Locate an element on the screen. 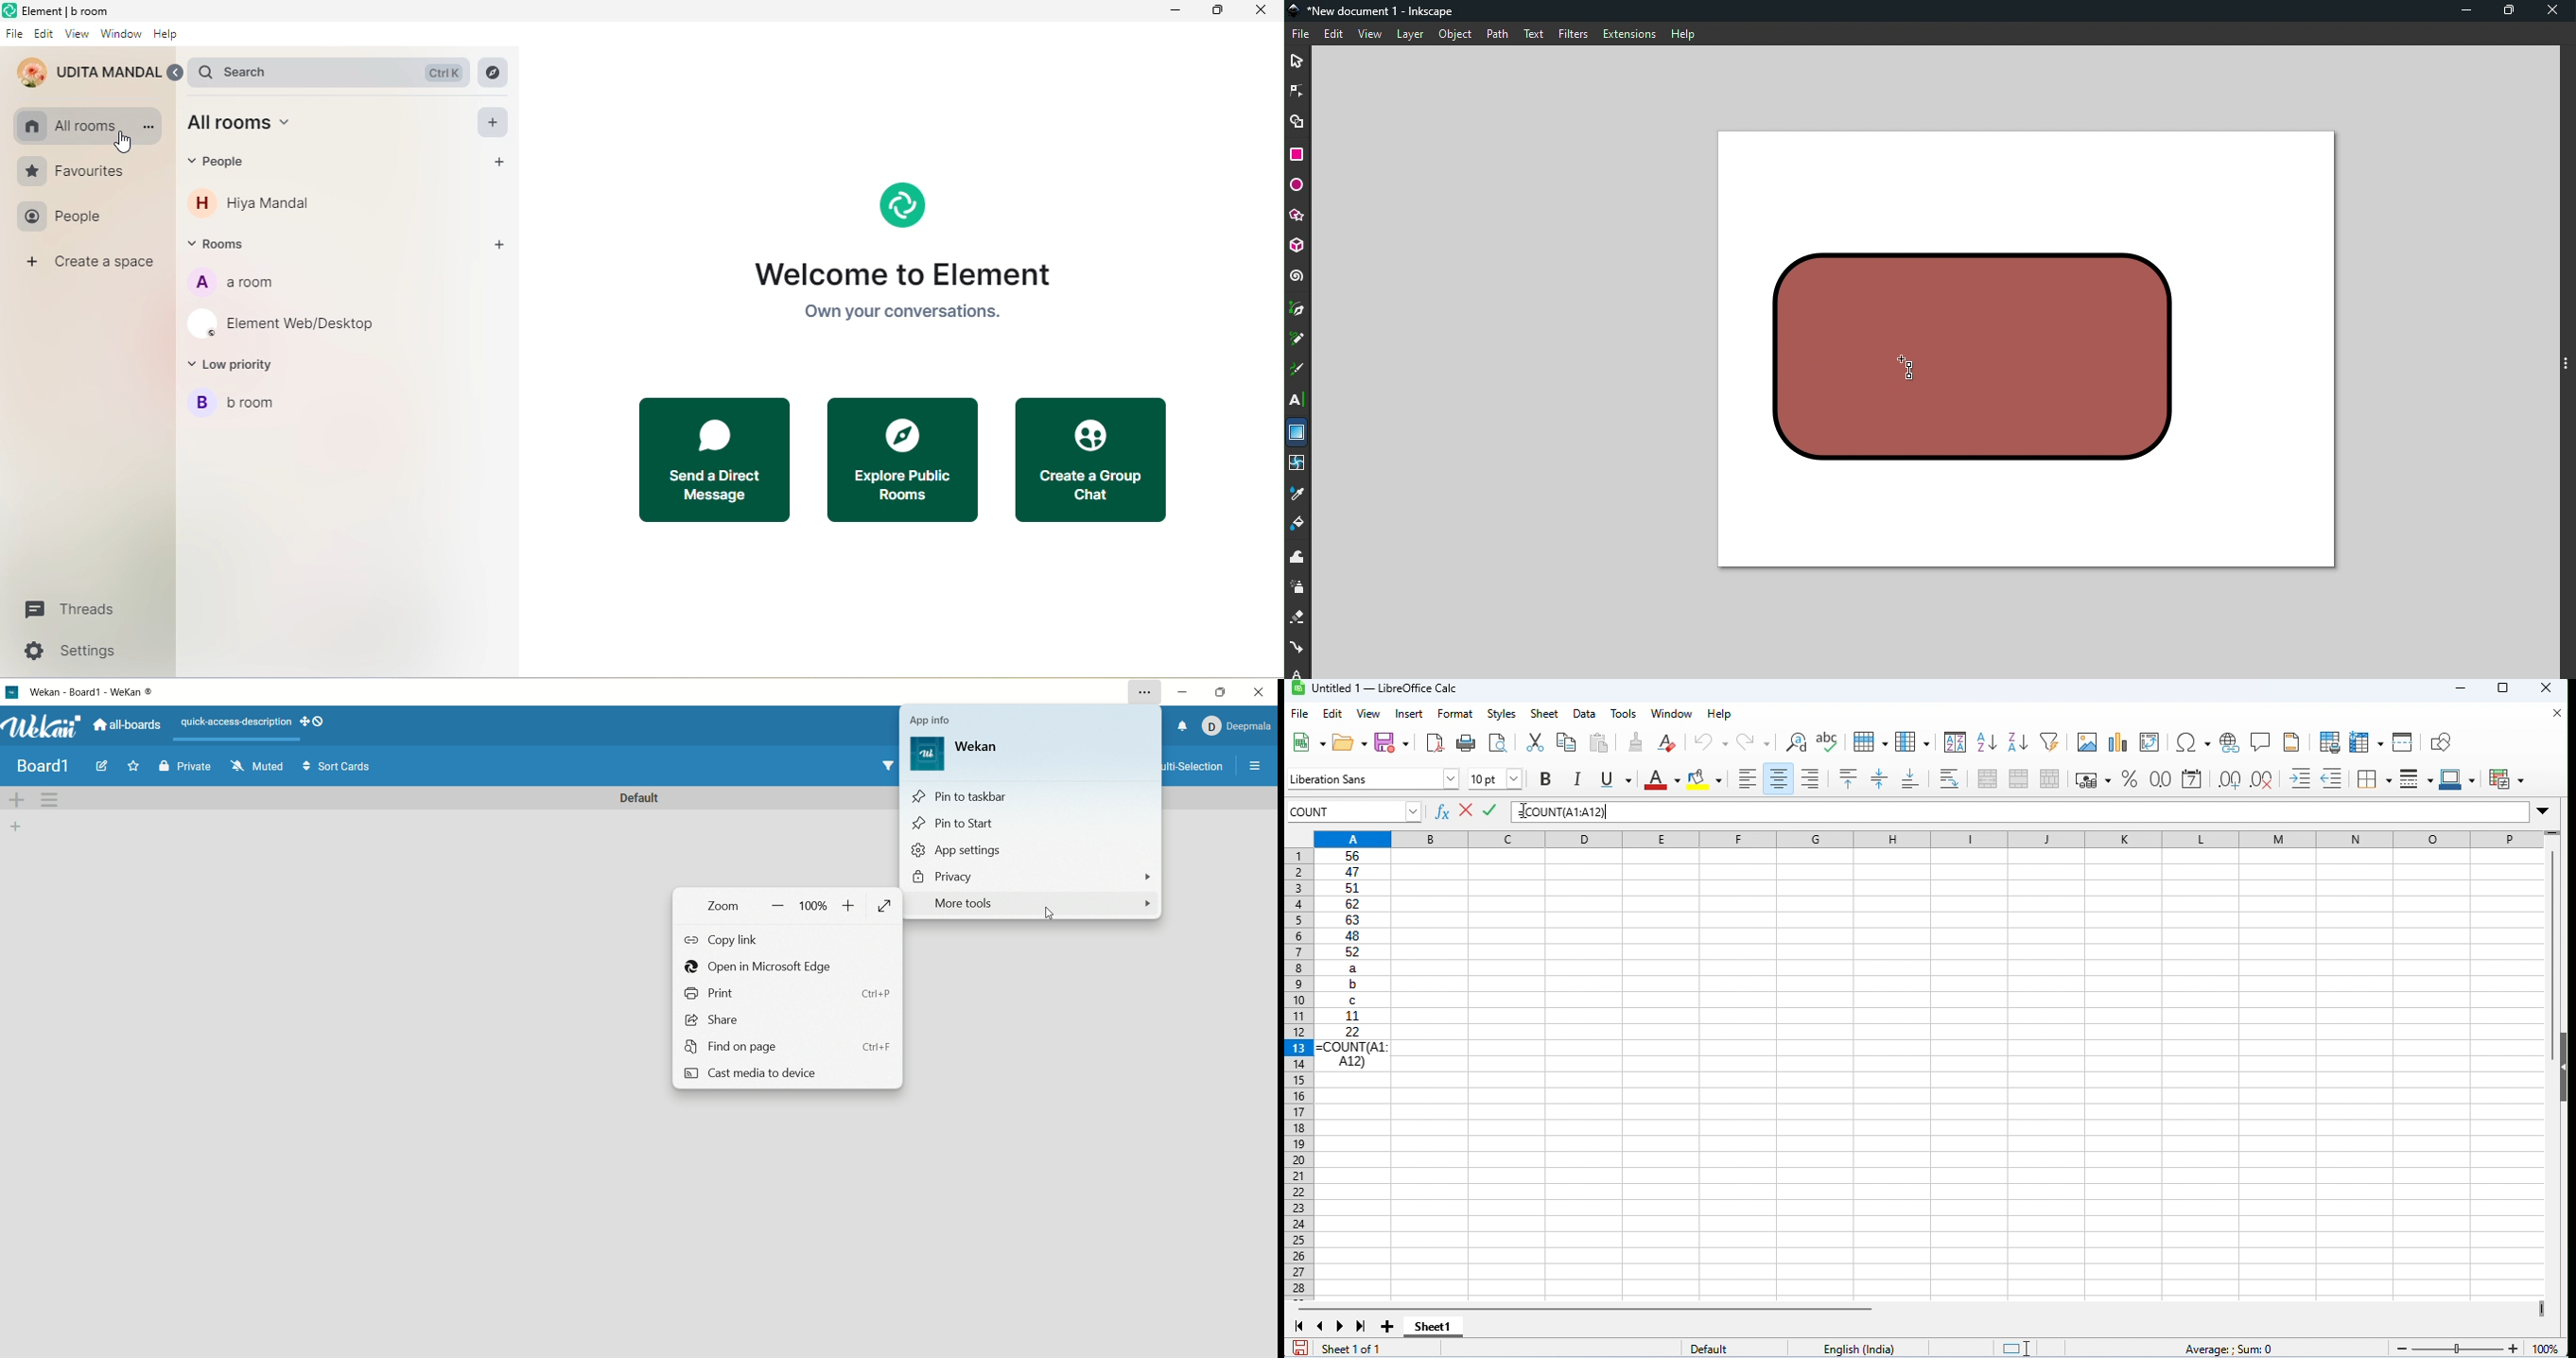 The width and height of the screenshot is (2576, 1372). private is located at coordinates (184, 768).